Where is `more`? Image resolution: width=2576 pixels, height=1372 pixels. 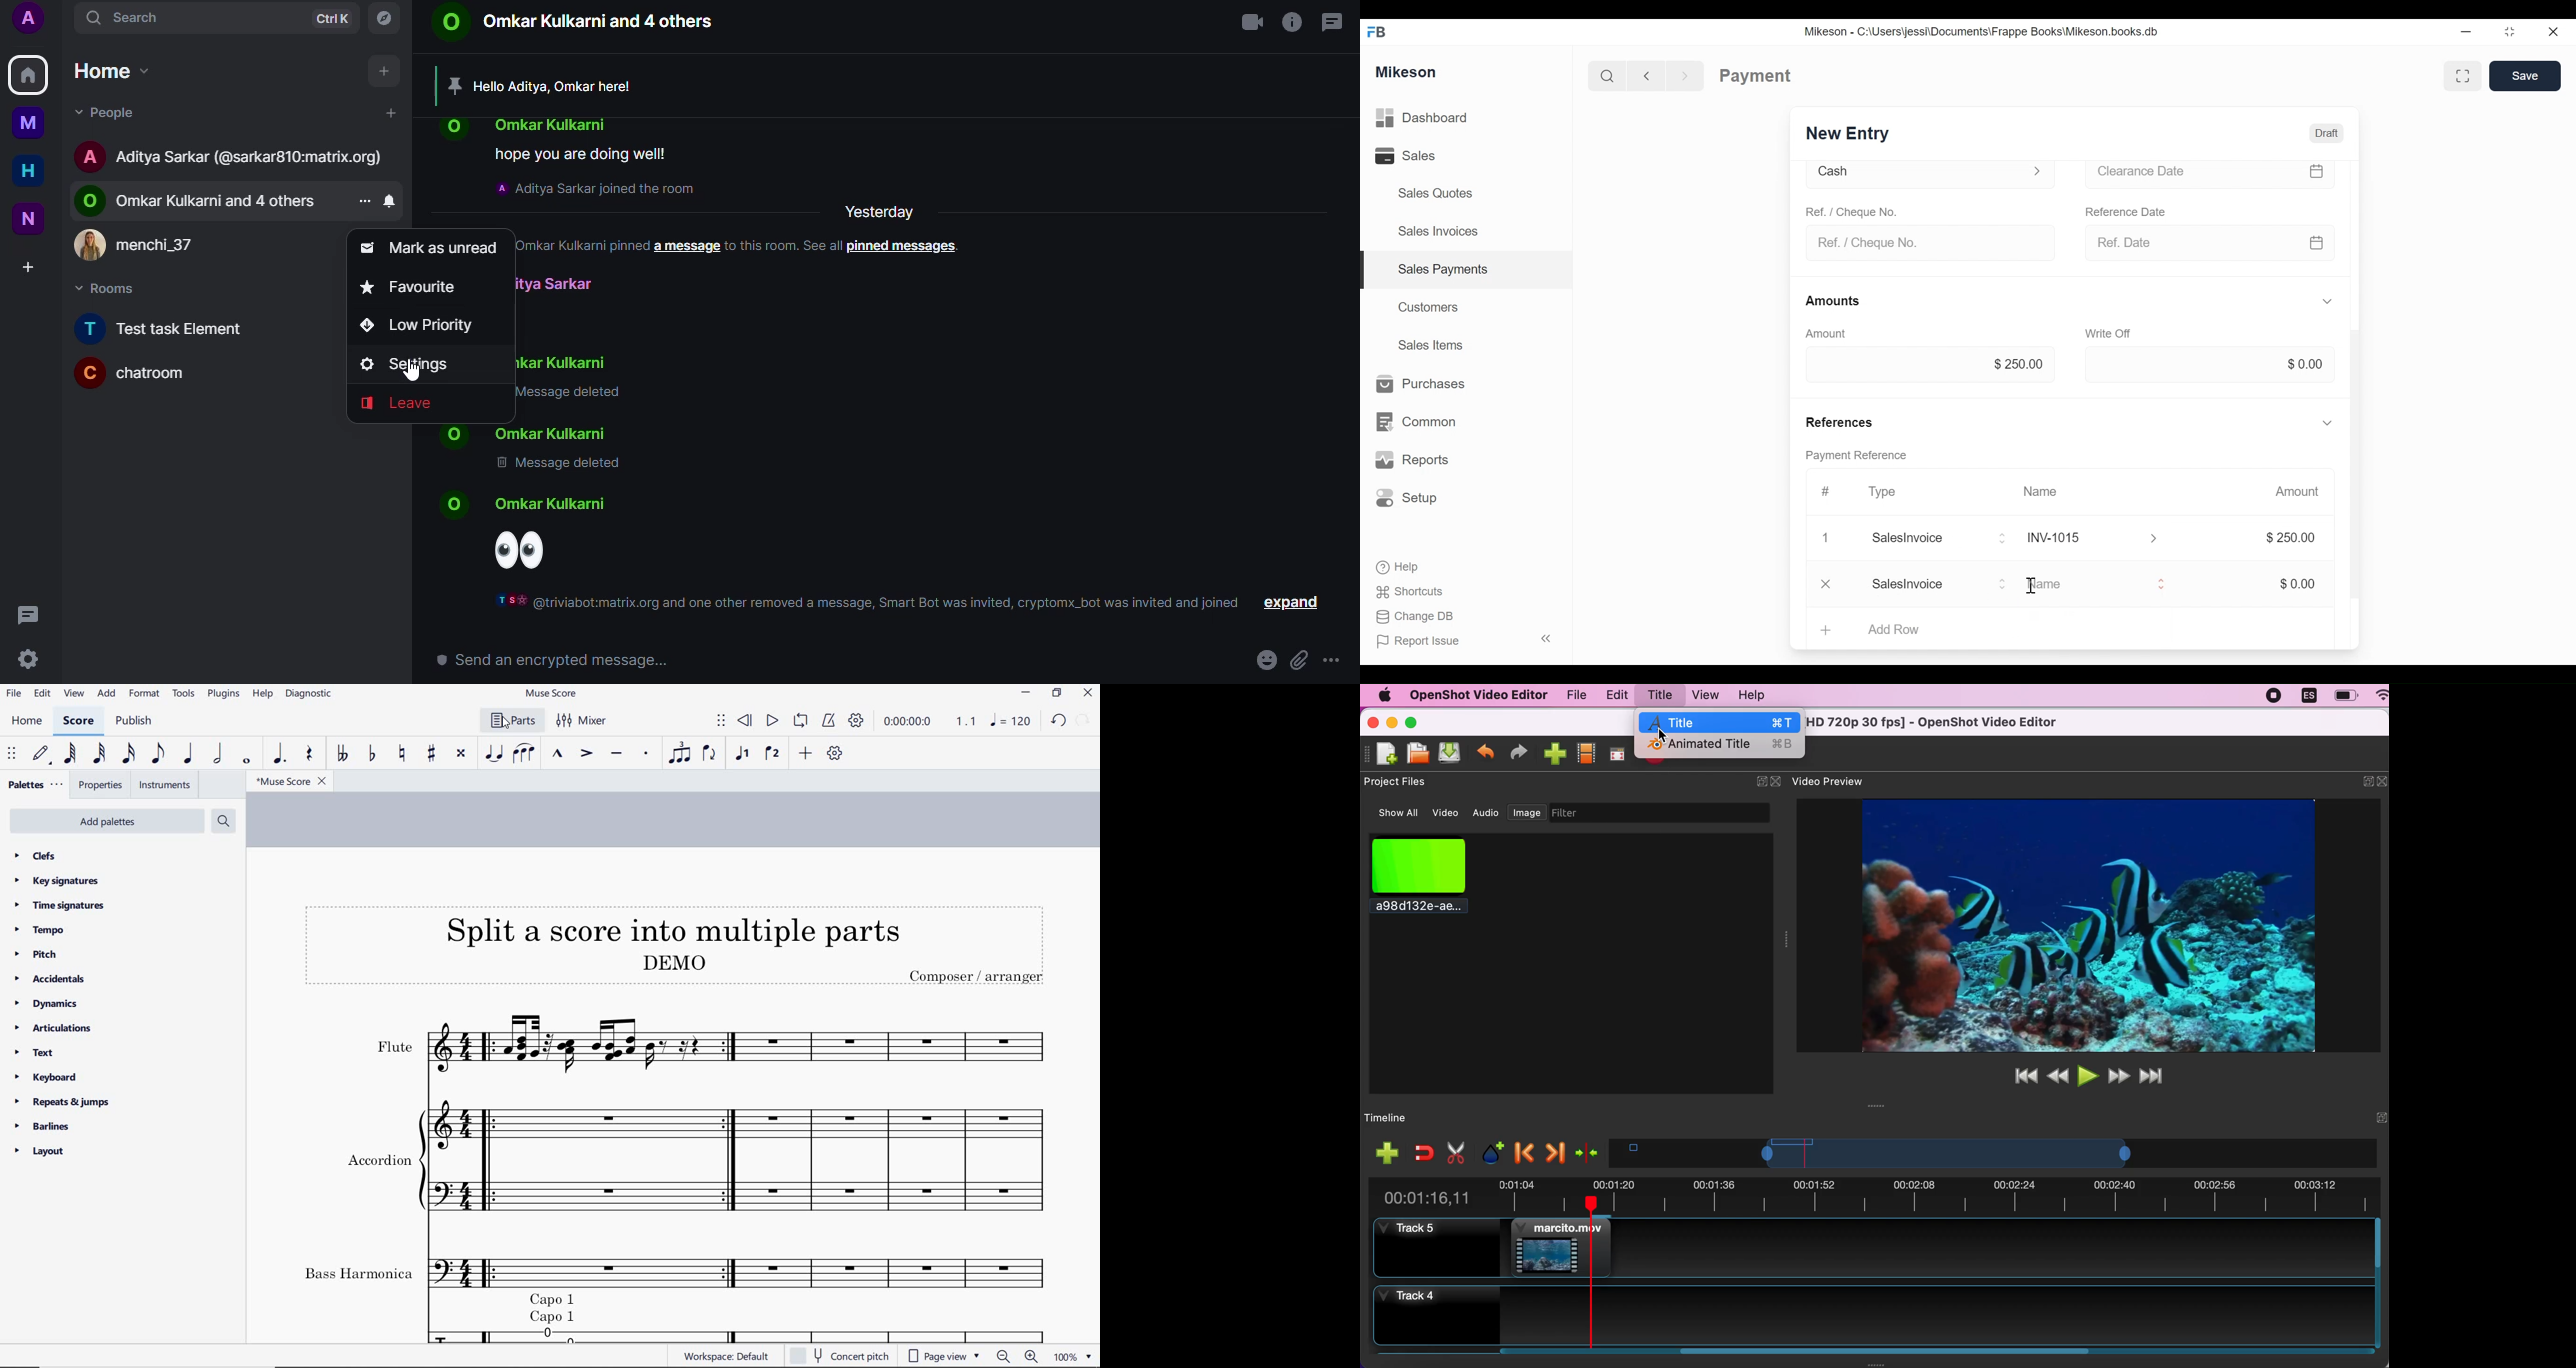 more is located at coordinates (1336, 660).